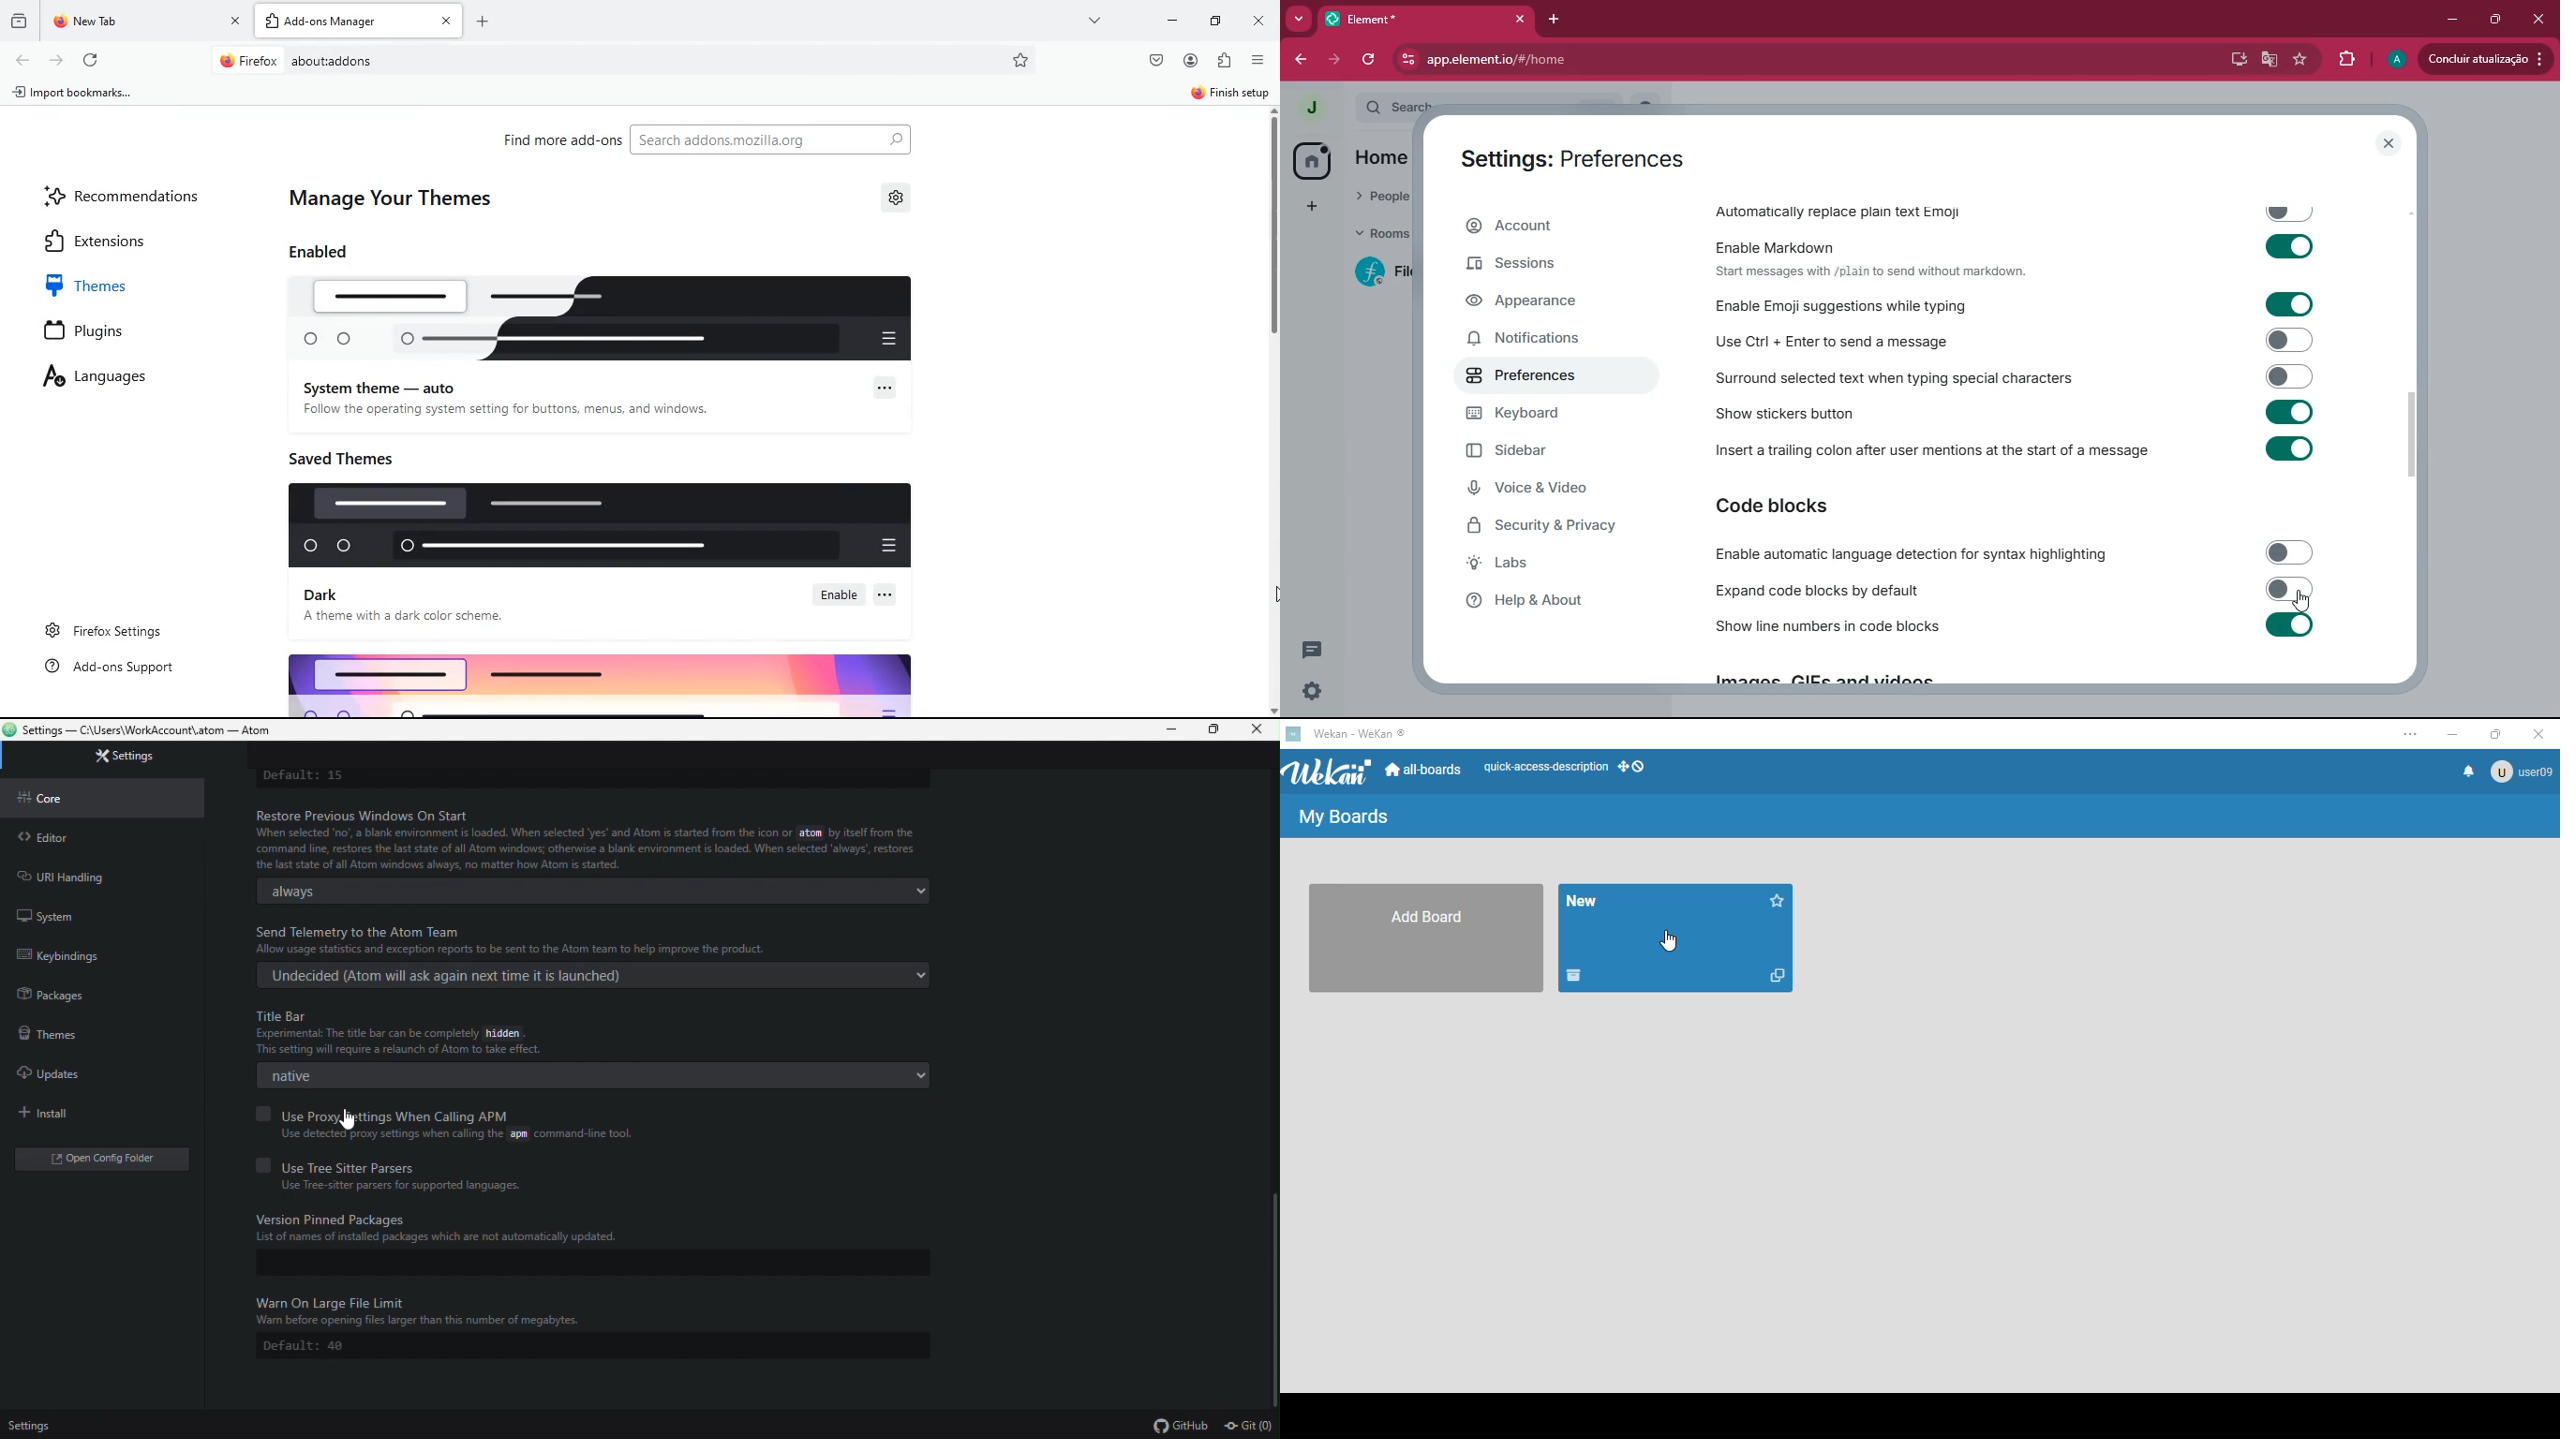  Describe the element at coordinates (104, 1114) in the screenshot. I see `install` at that location.